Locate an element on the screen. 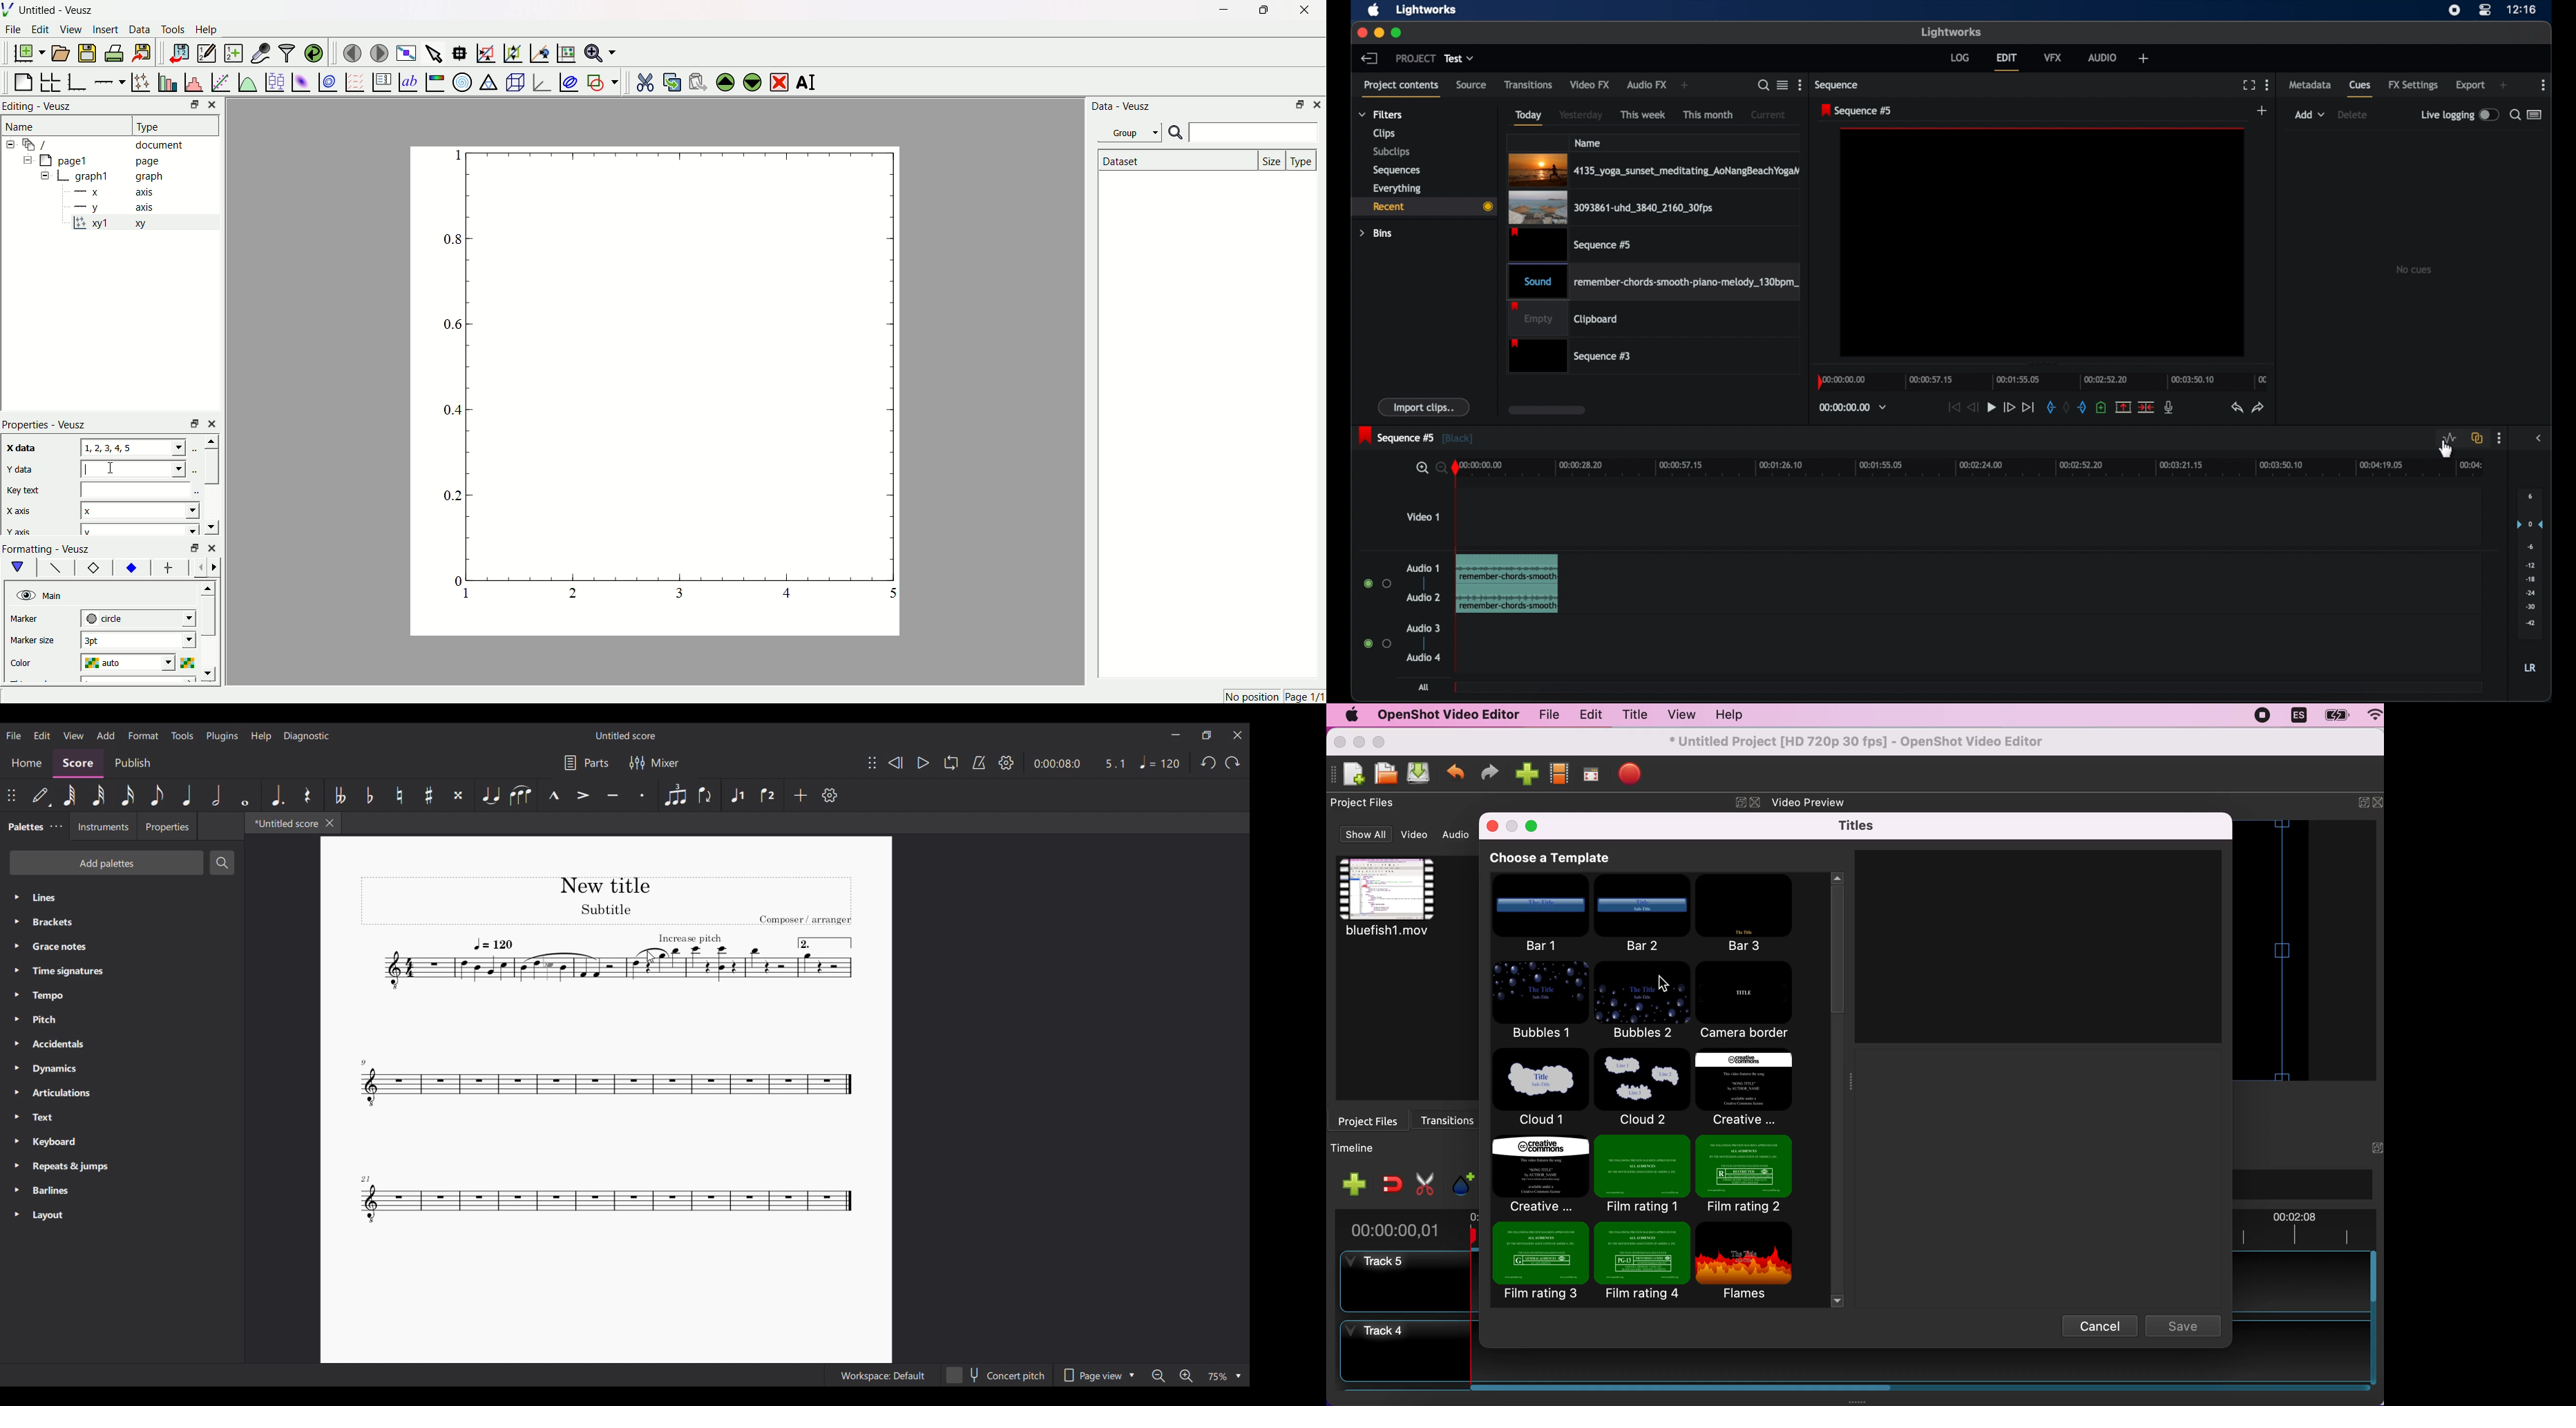  Change position is located at coordinates (12, 795).